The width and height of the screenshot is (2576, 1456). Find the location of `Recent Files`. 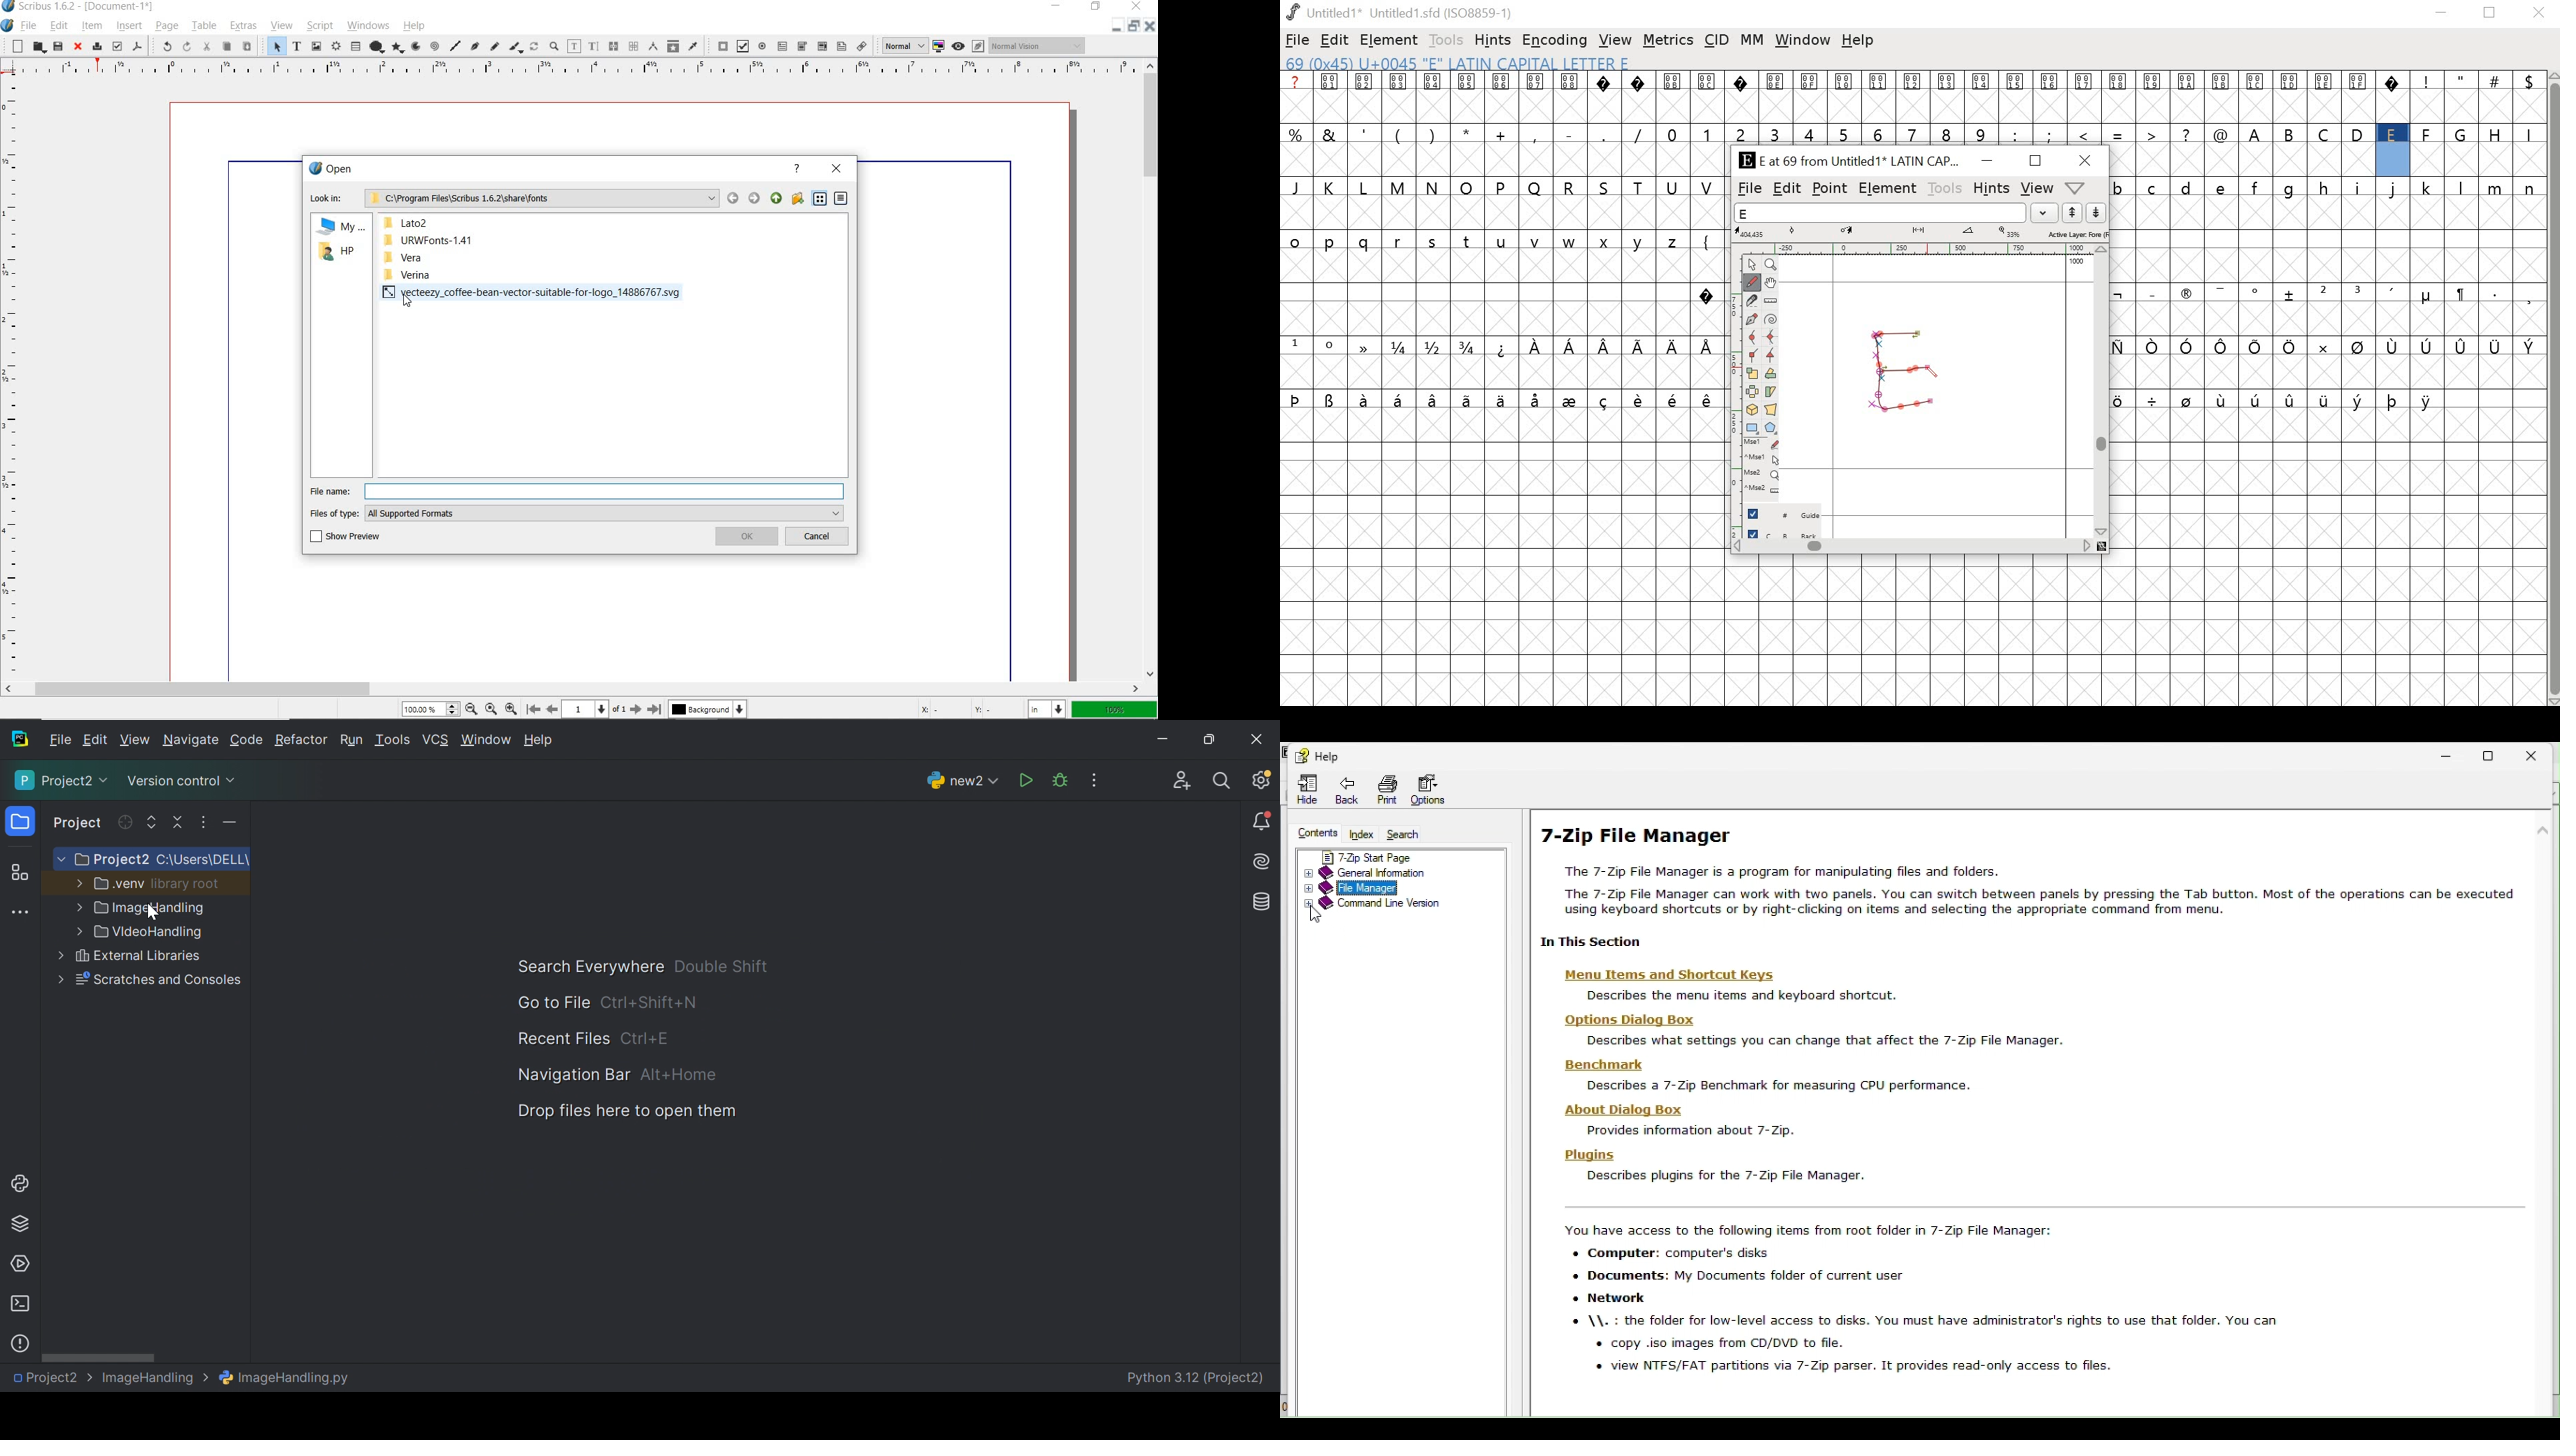

Recent Files is located at coordinates (563, 1039).